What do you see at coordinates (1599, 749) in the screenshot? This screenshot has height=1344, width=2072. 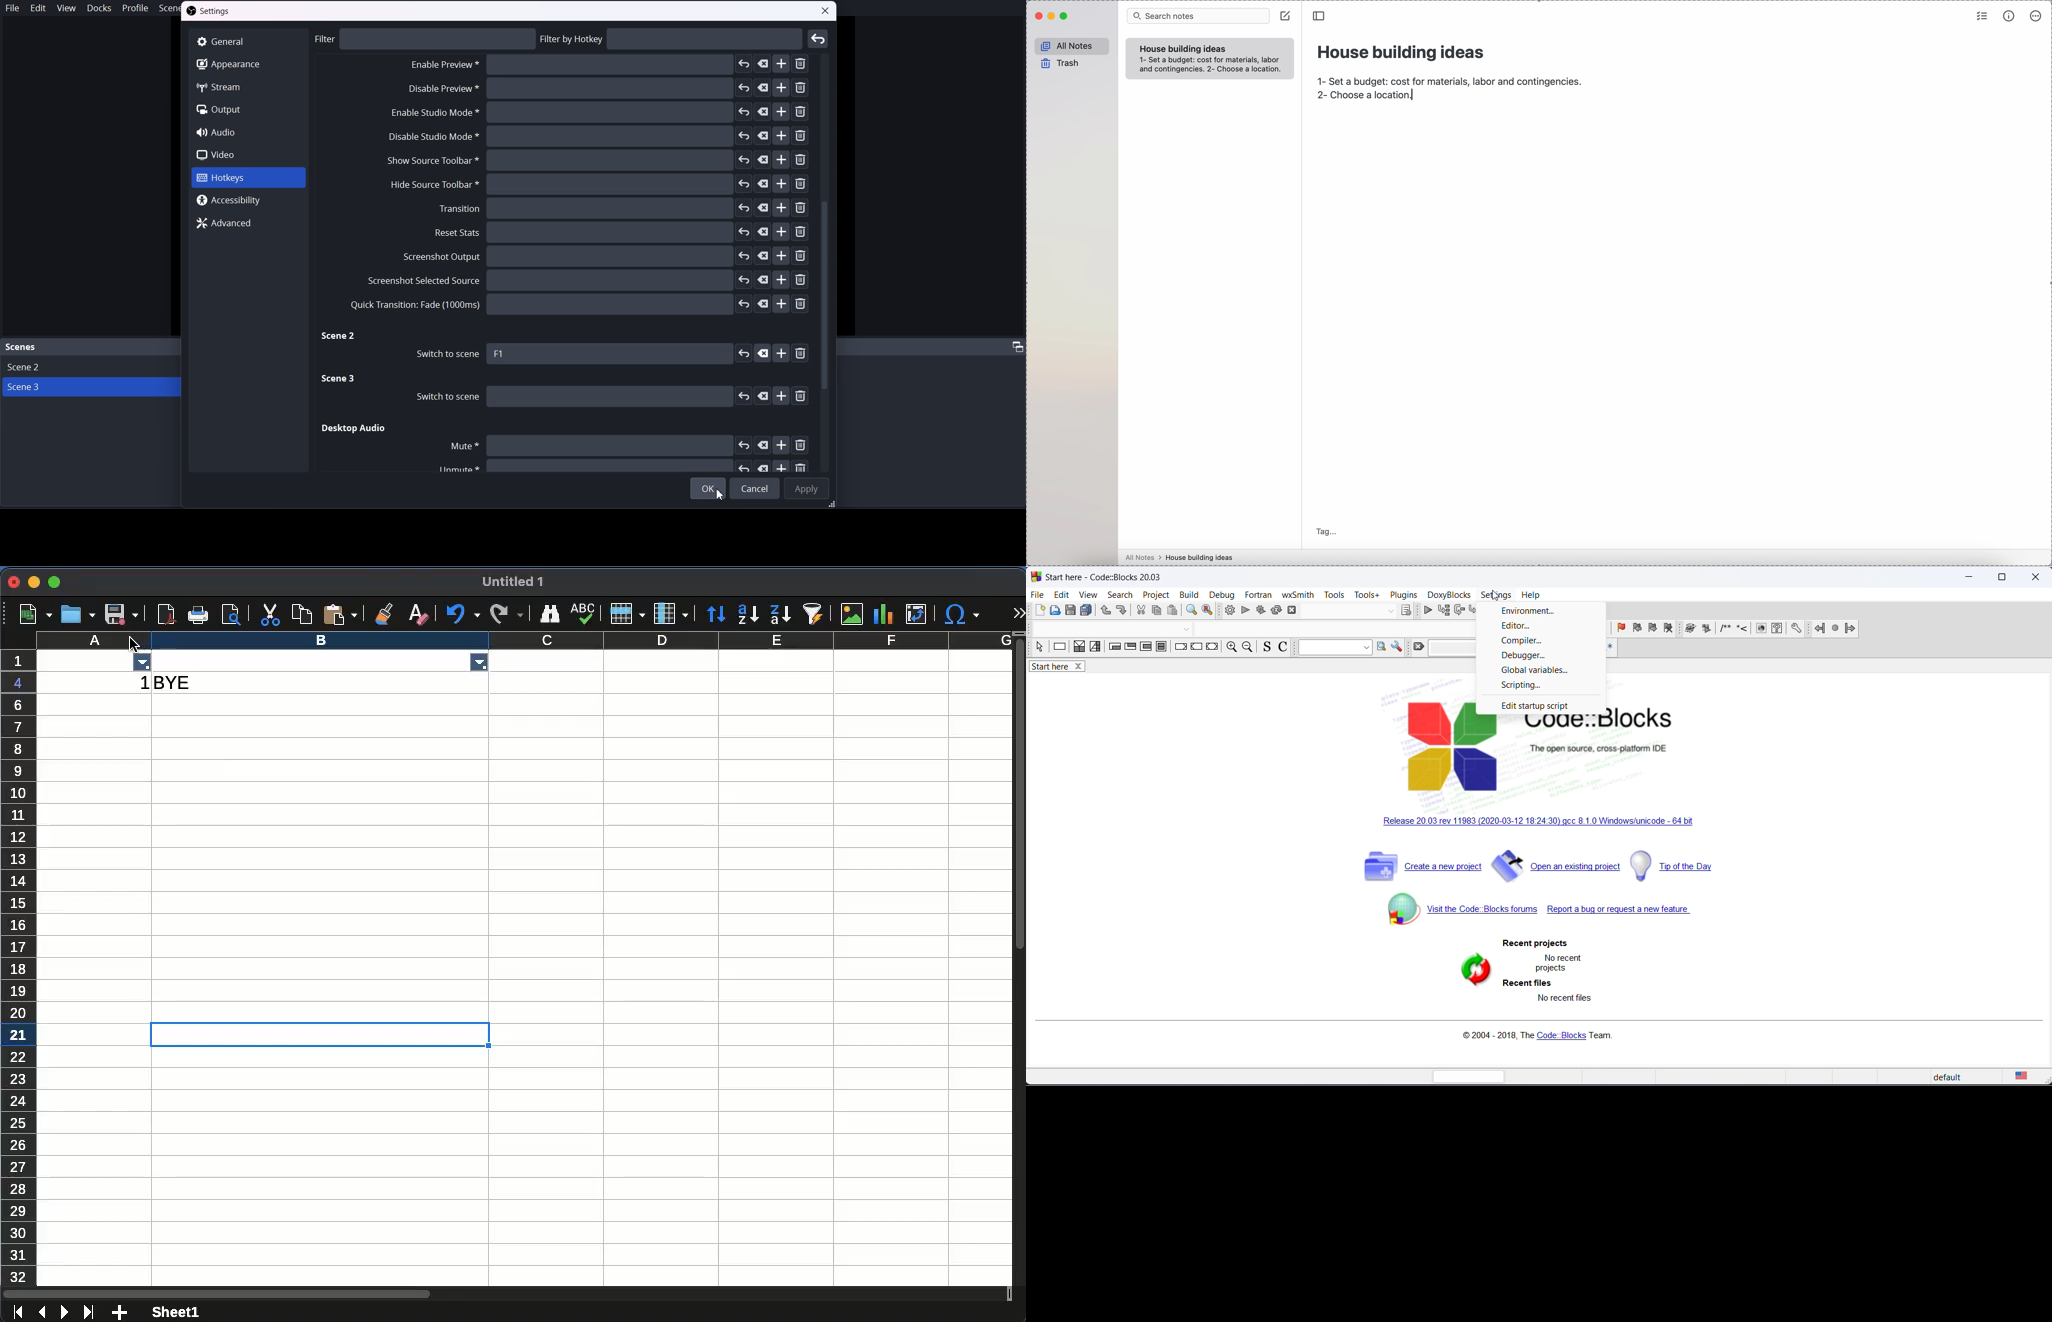 I see `The open source, cross-platform IDE` at bounding box center [1599, 749].